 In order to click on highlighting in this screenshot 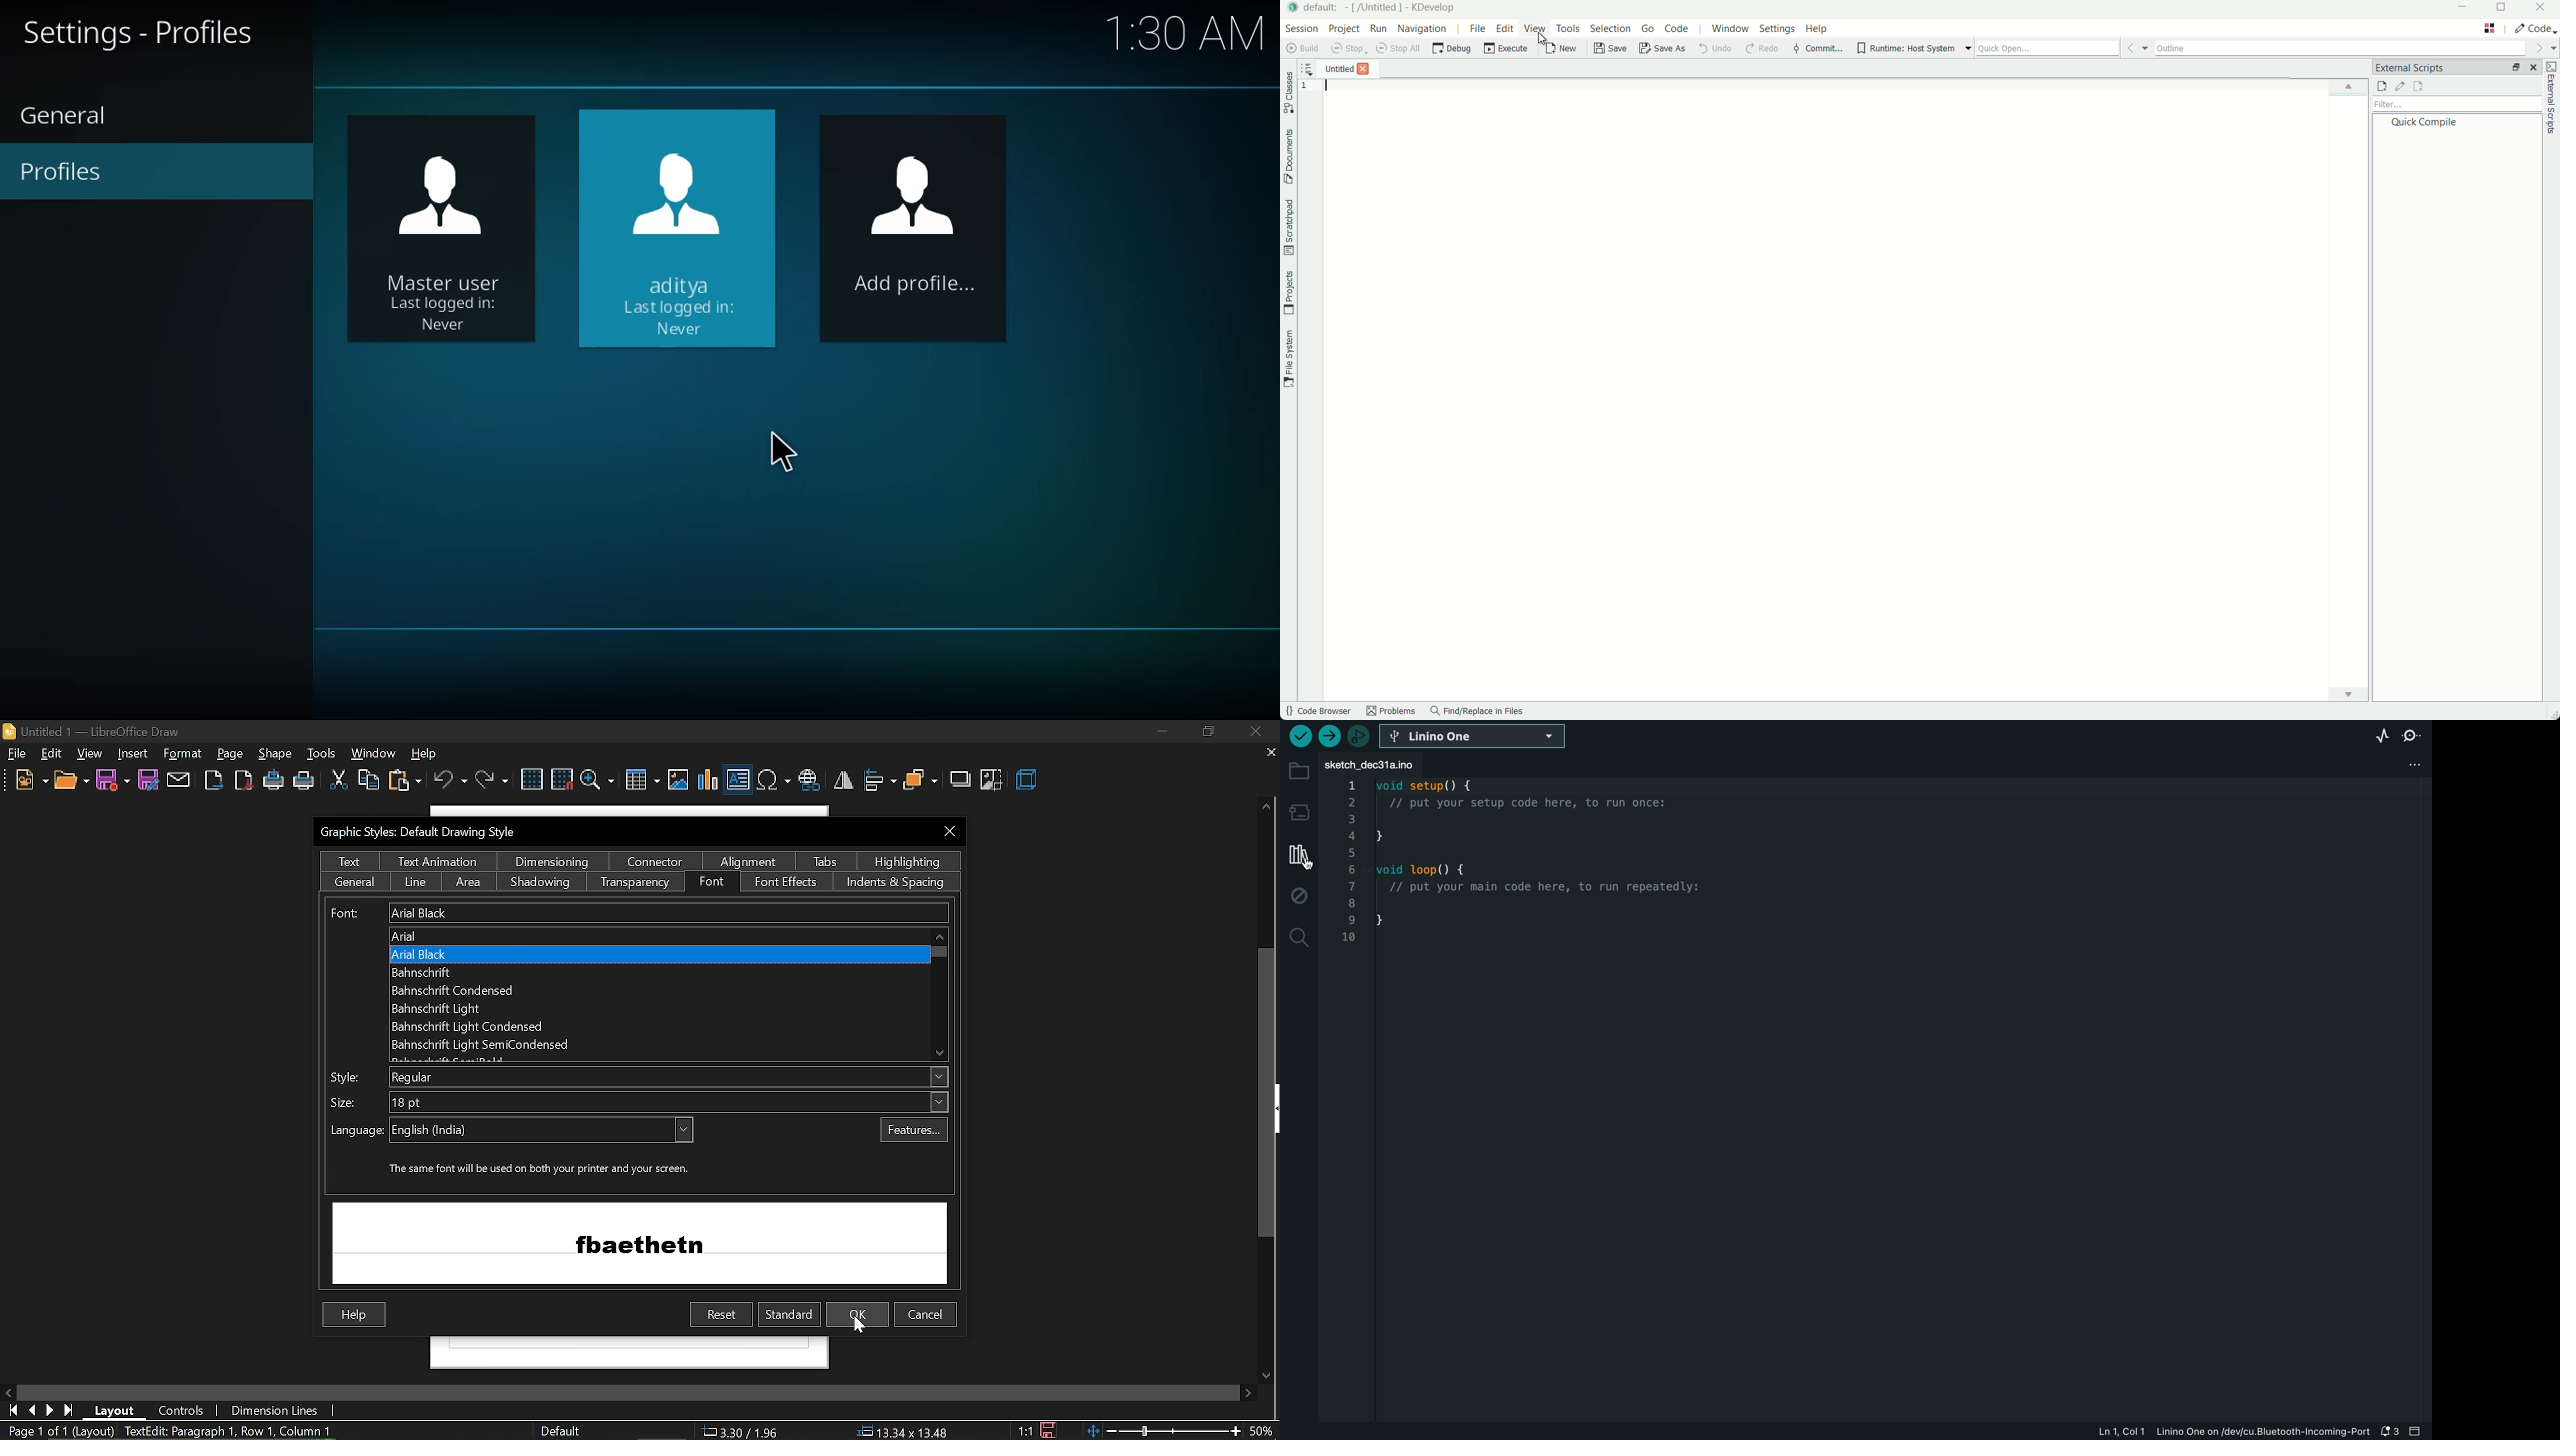, I will do `click(910, 861)`.